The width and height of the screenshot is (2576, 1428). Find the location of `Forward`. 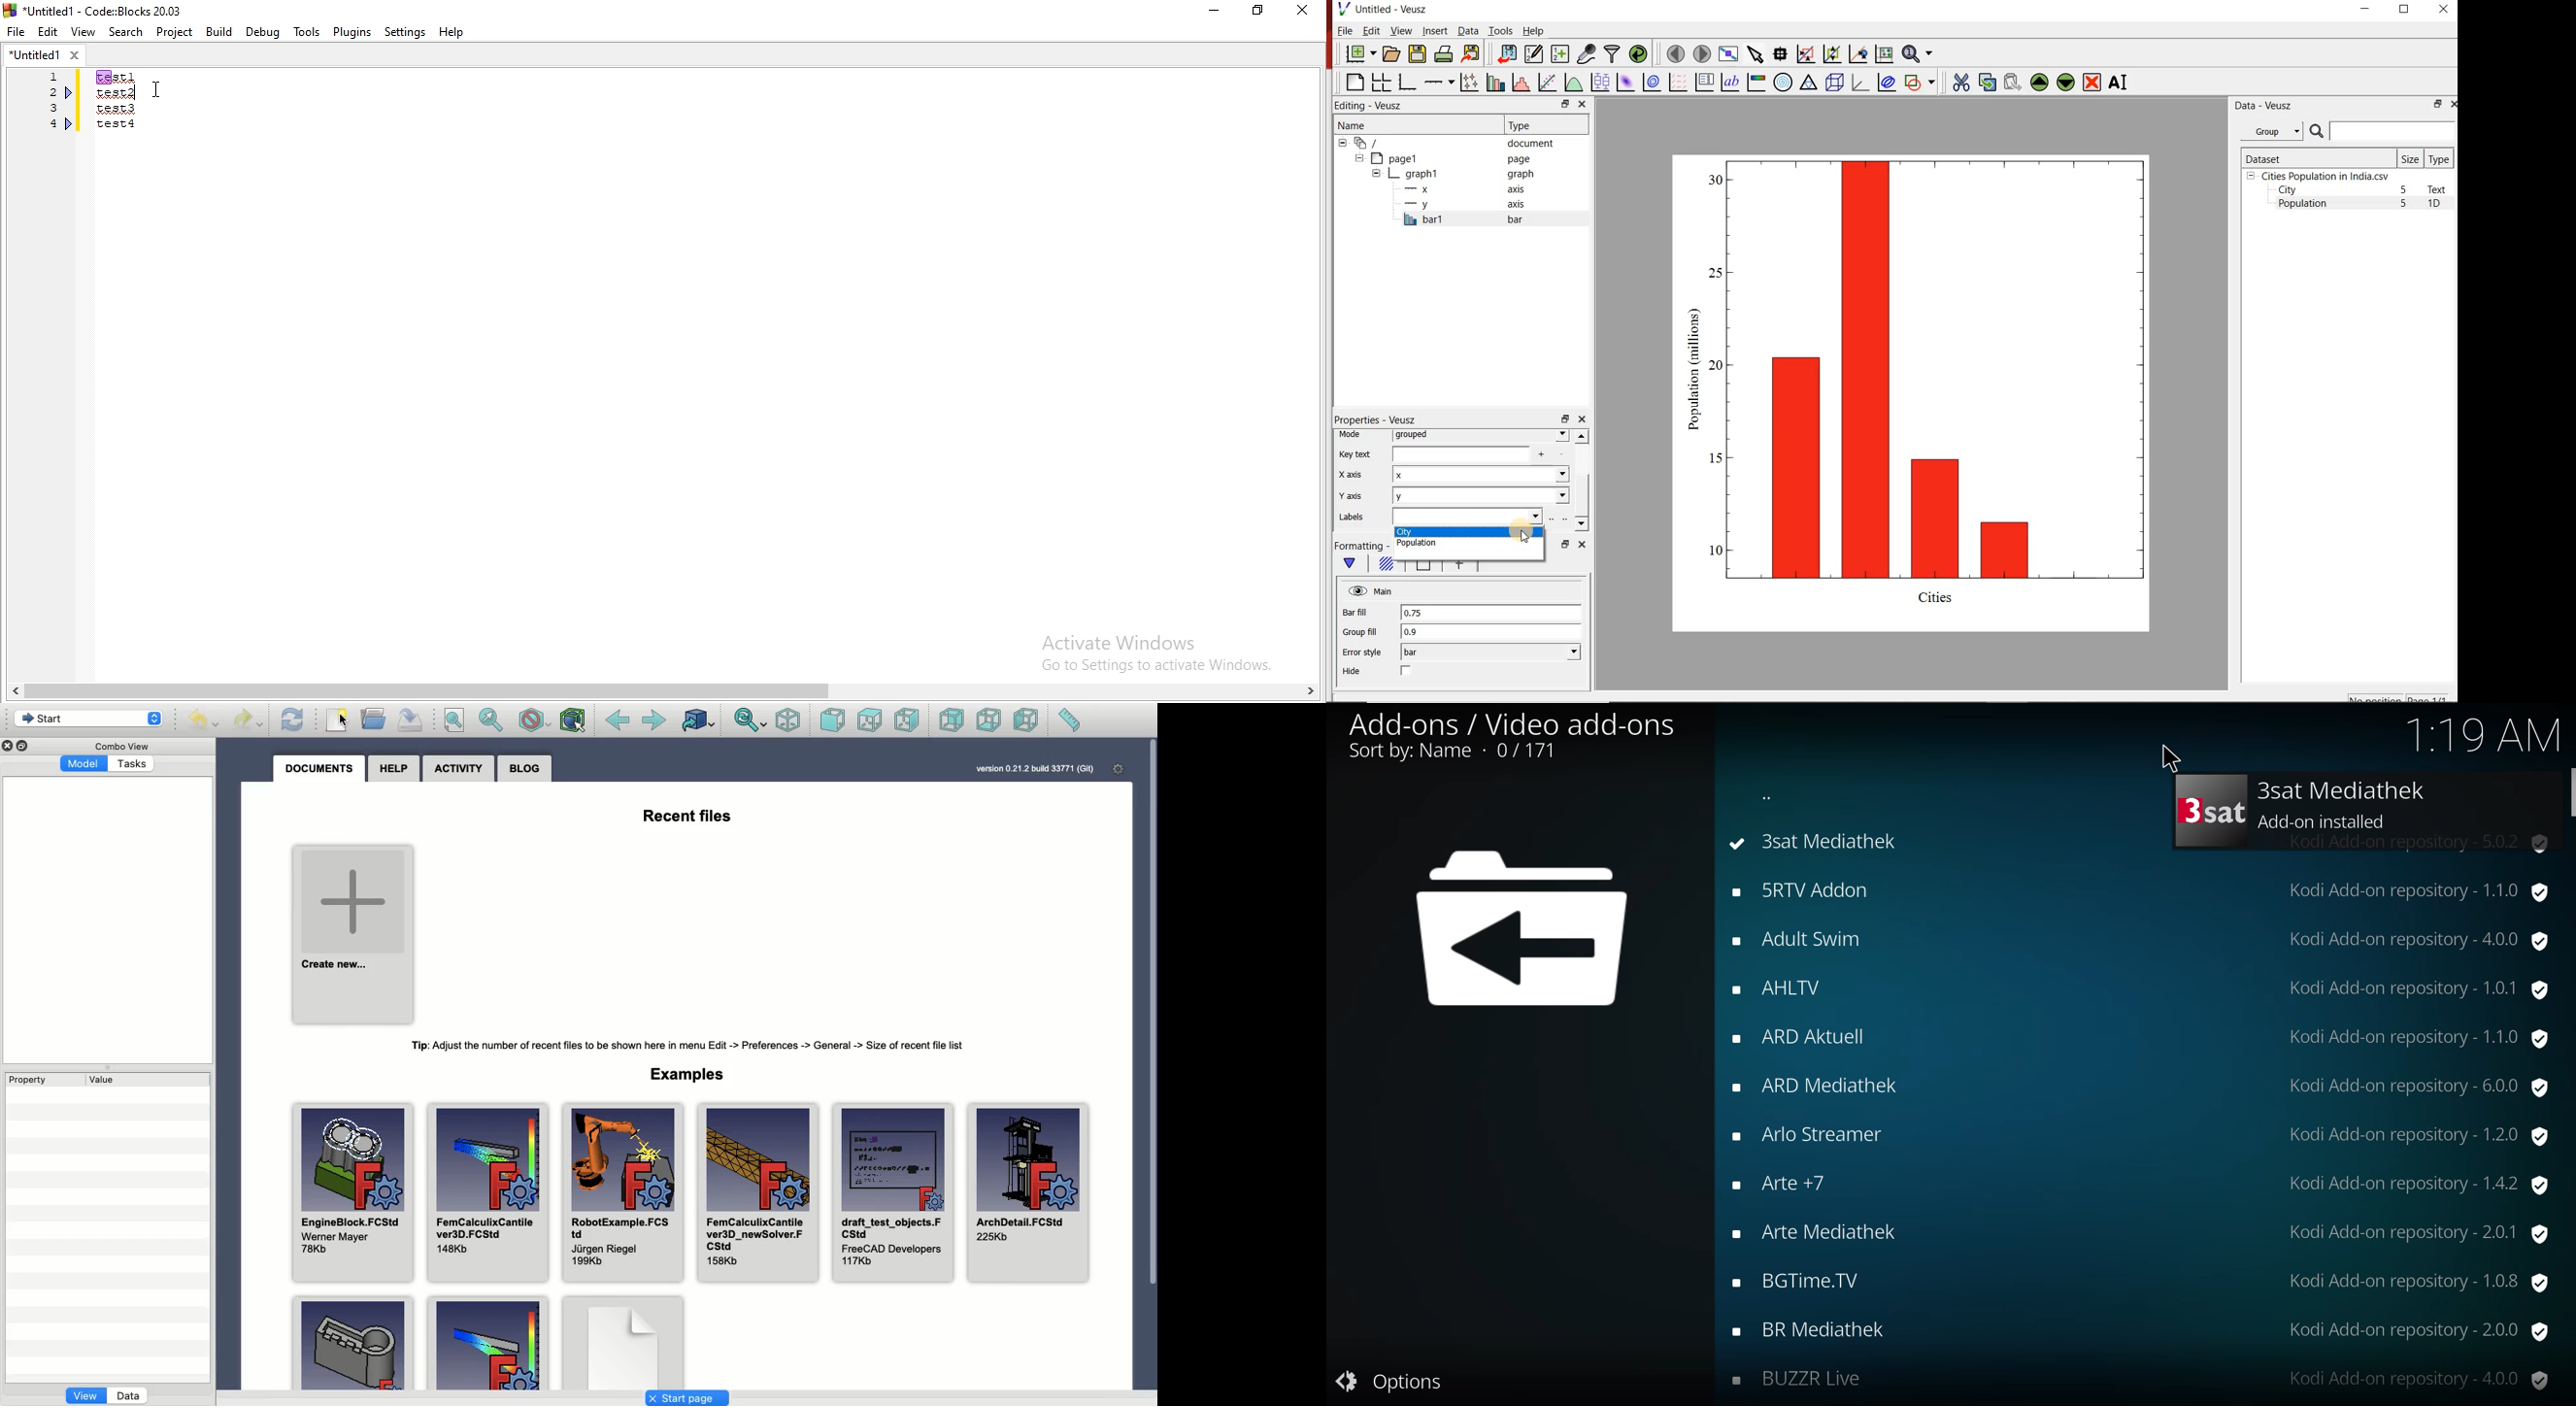

Forward is located at coordinates (655, 722).